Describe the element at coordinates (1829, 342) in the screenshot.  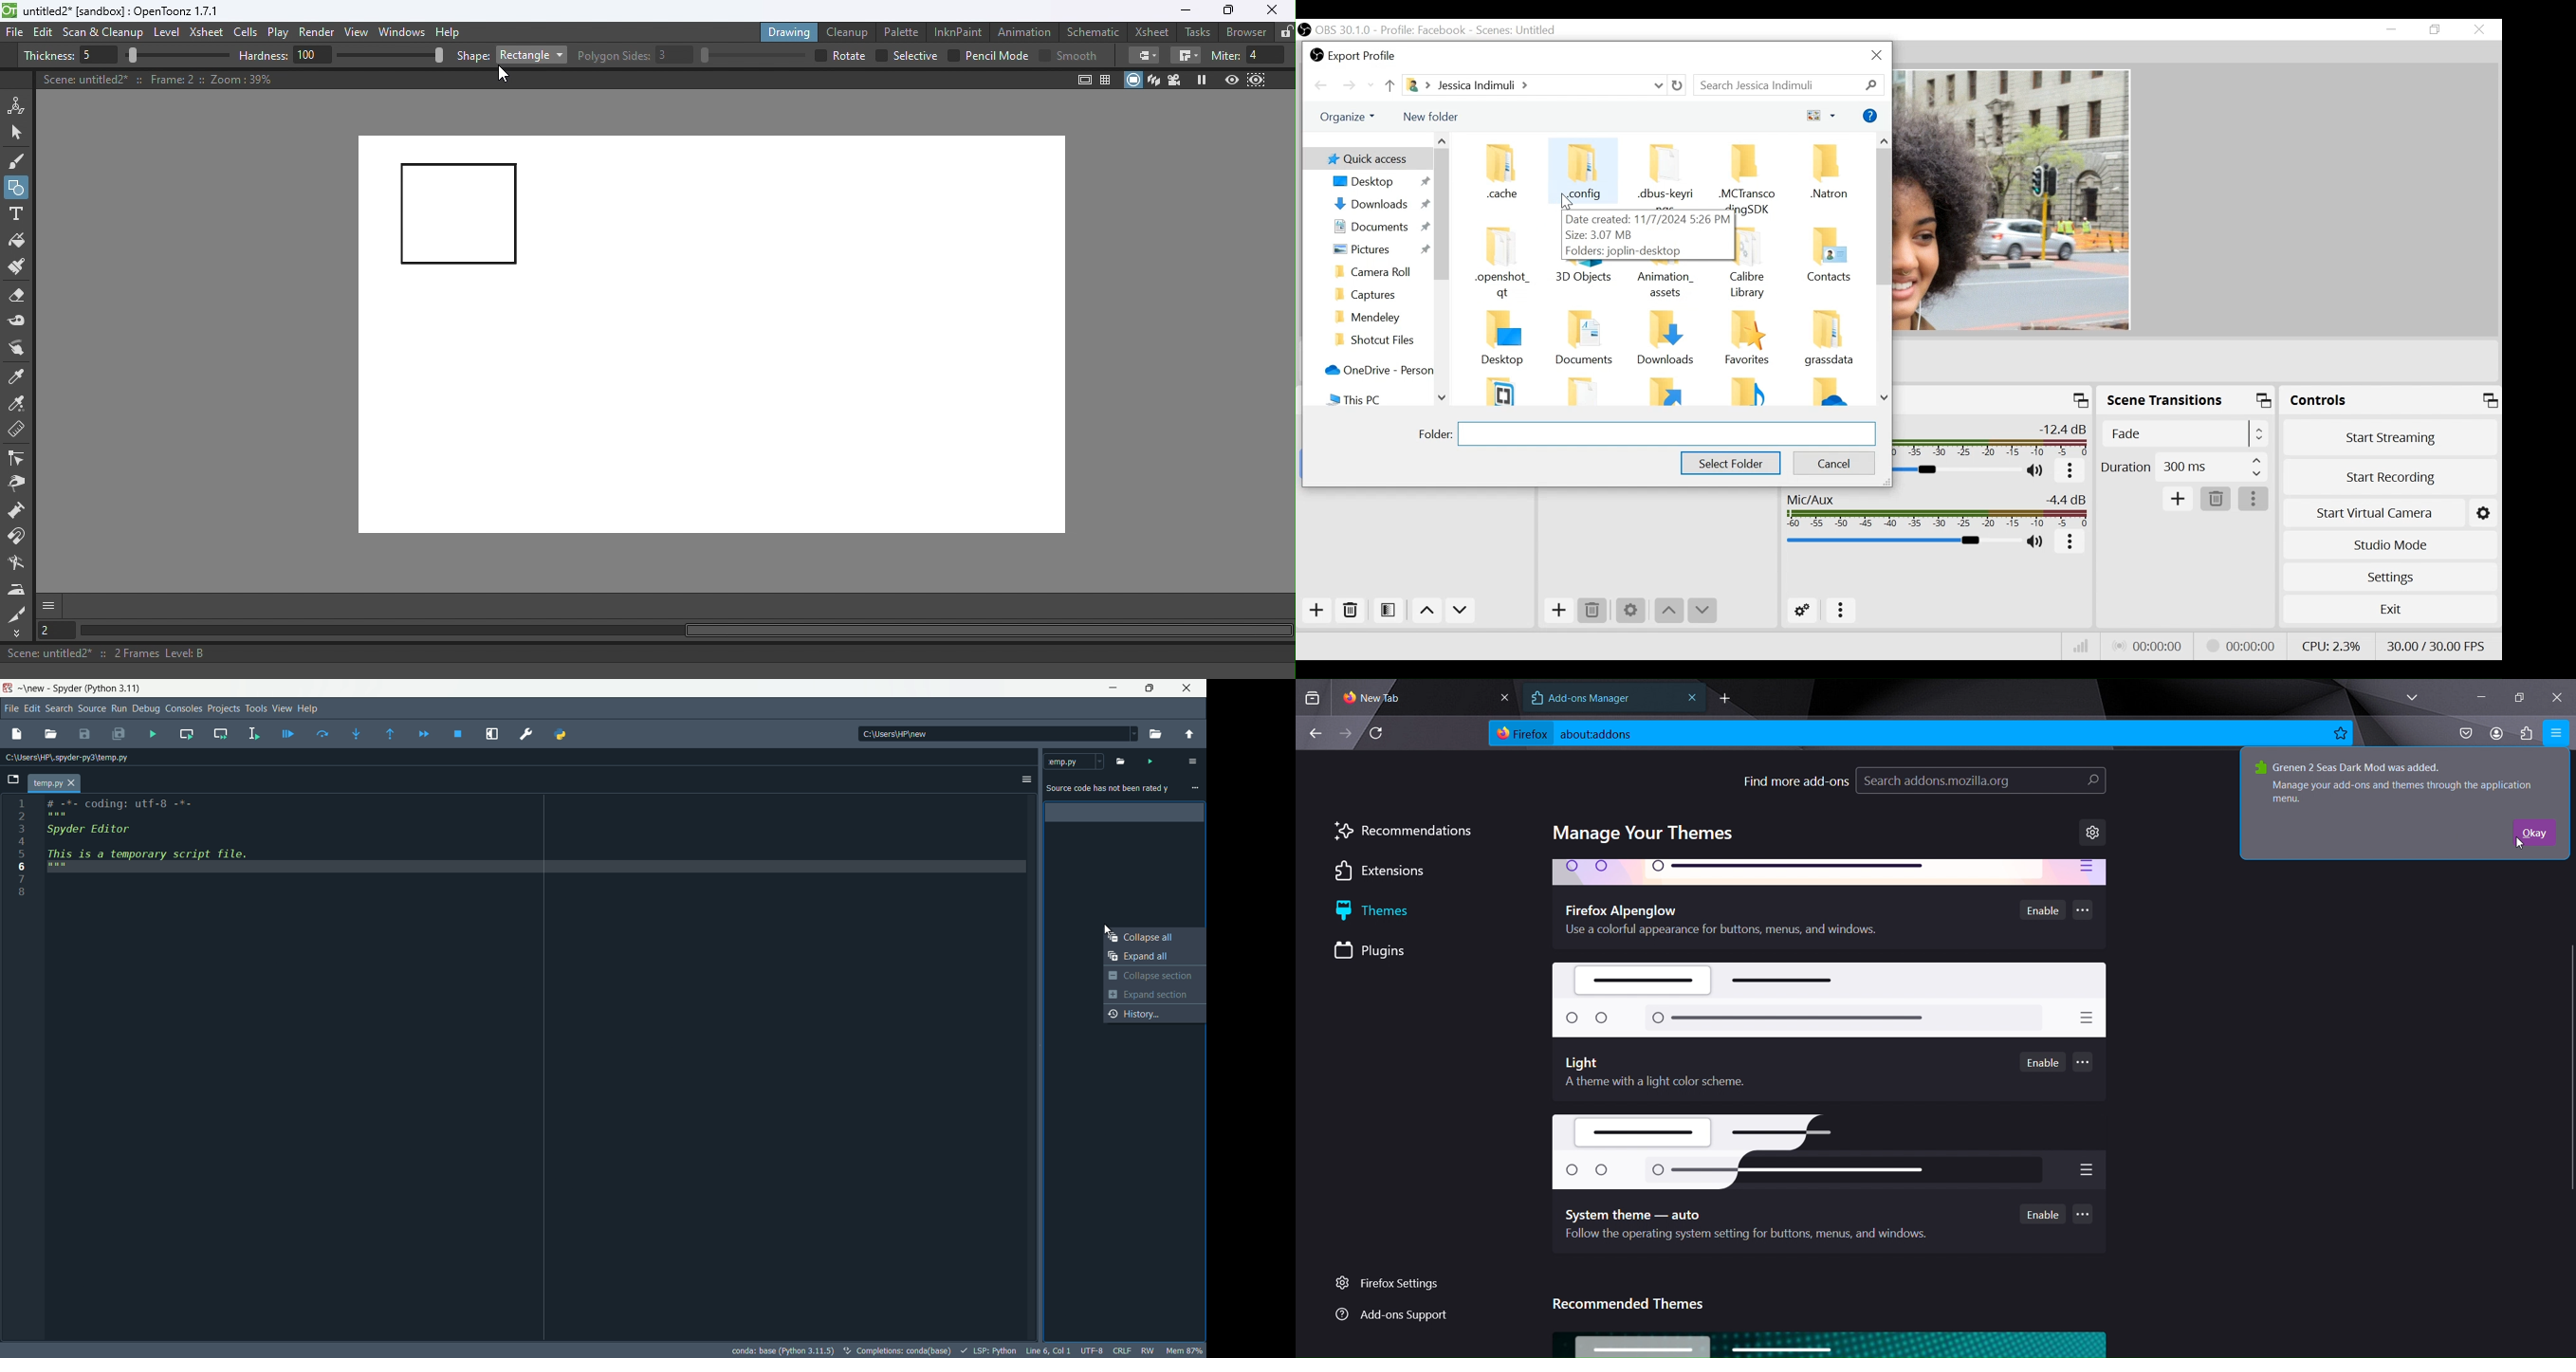
I see `Folder` at that location.